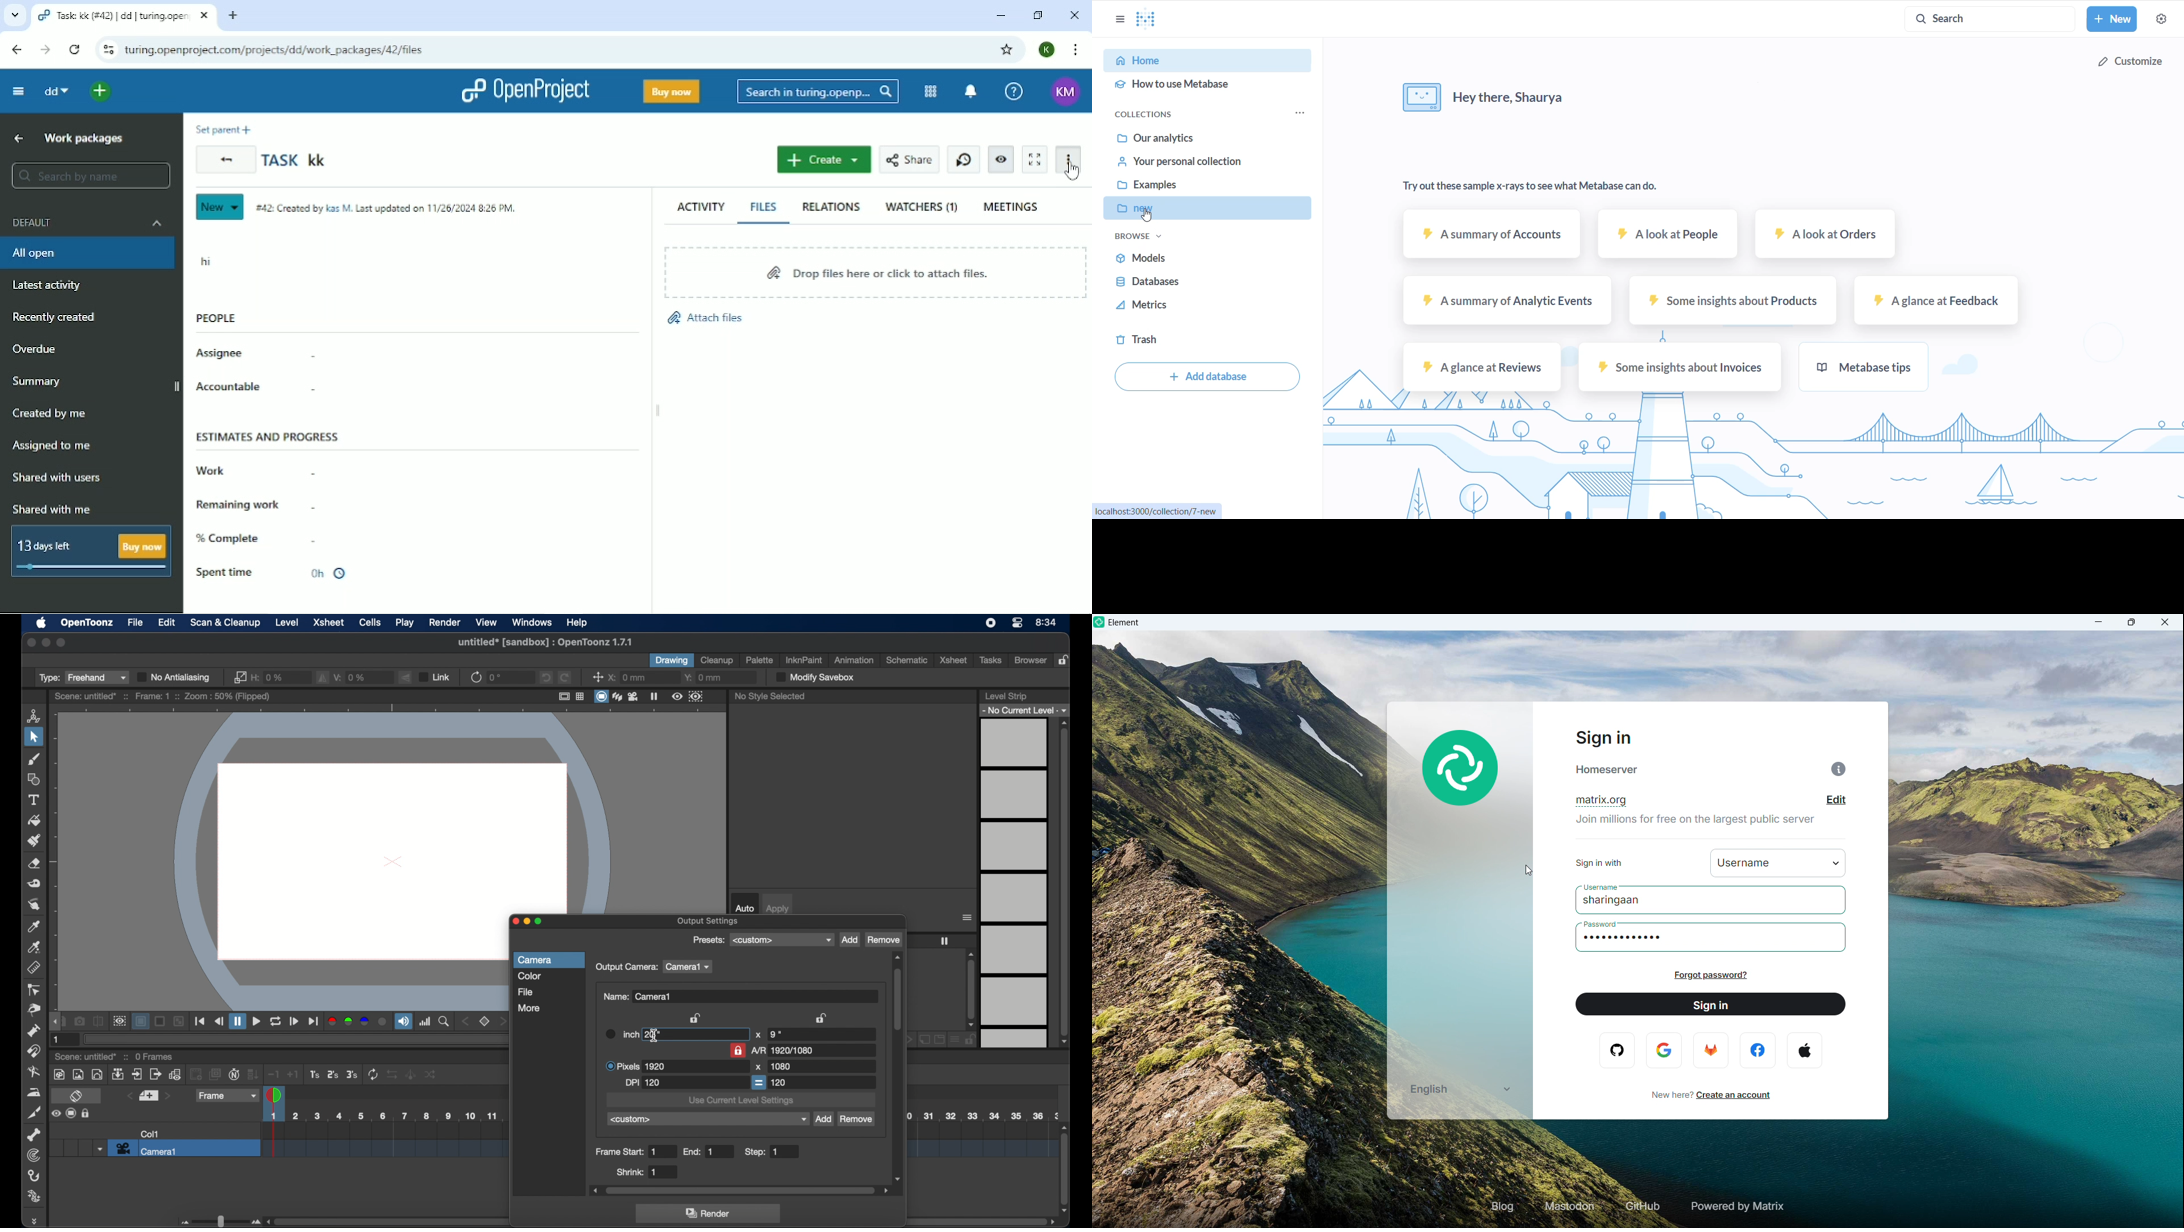  What do you see at coordinates (513, 923) in the screenshot?
I see `close` at bounding box center [513, 923].